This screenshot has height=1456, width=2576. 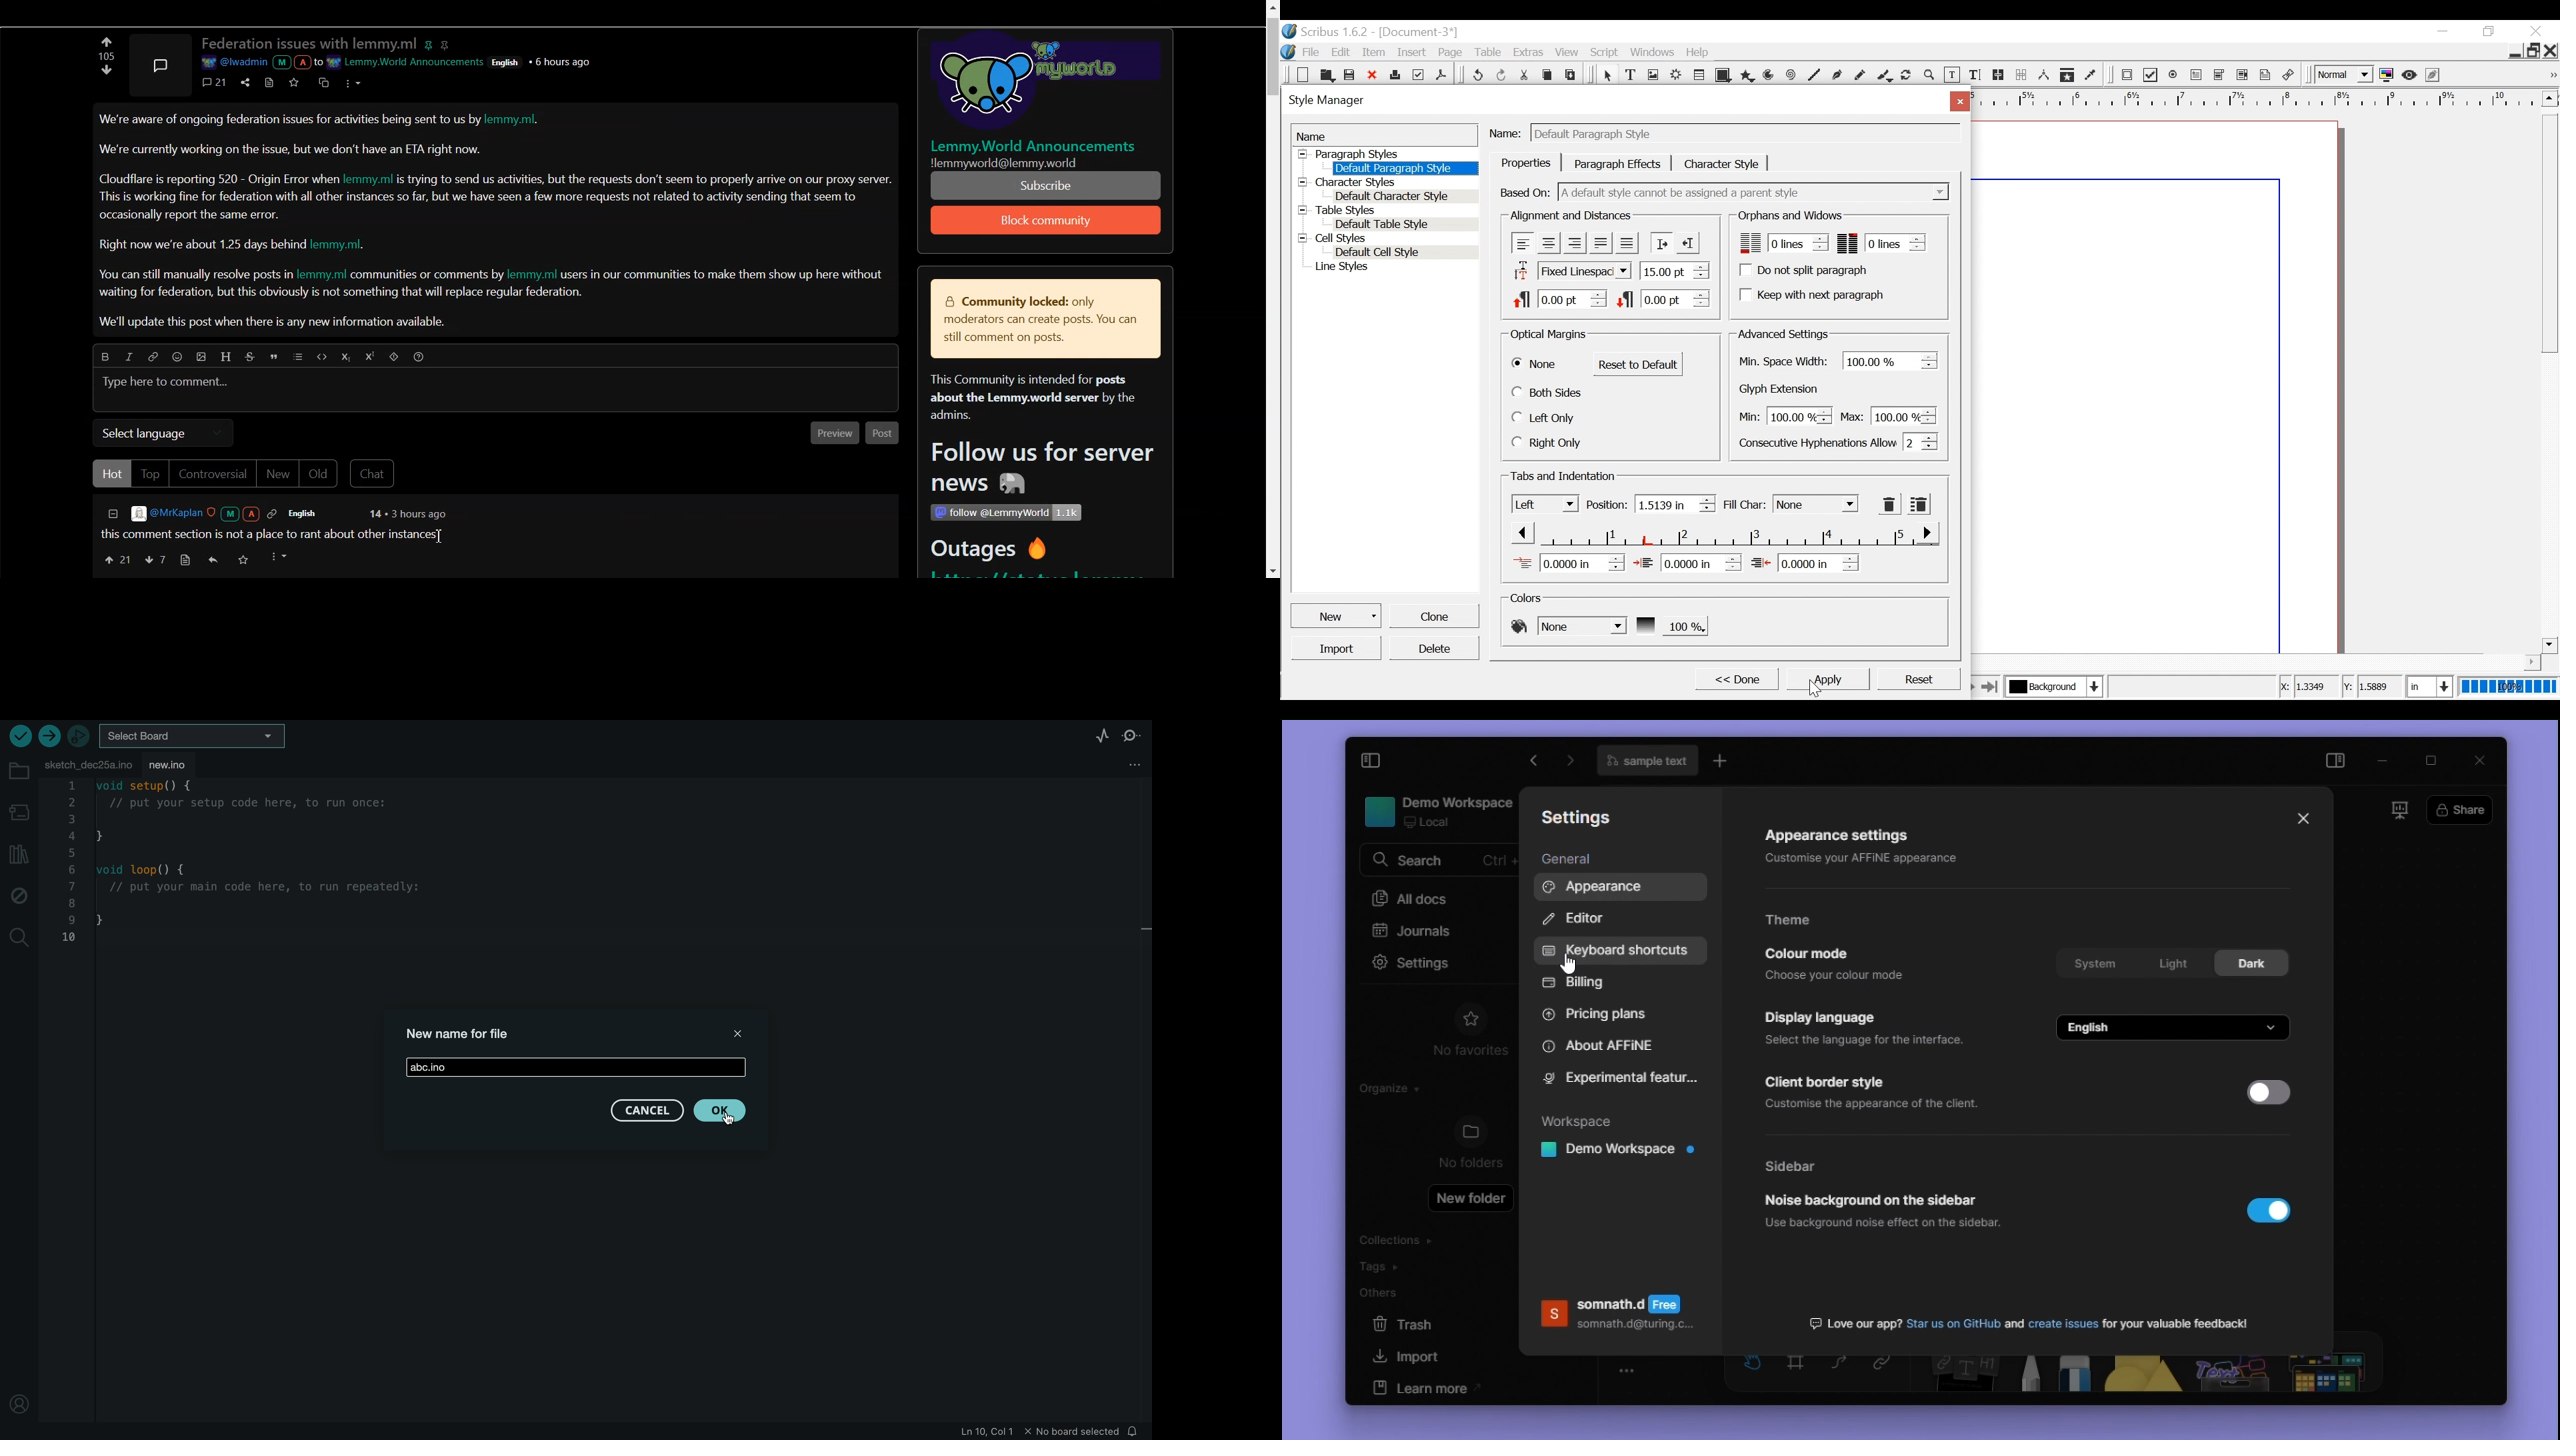 I want to click on Background shade, so click(x=1671, y=625).